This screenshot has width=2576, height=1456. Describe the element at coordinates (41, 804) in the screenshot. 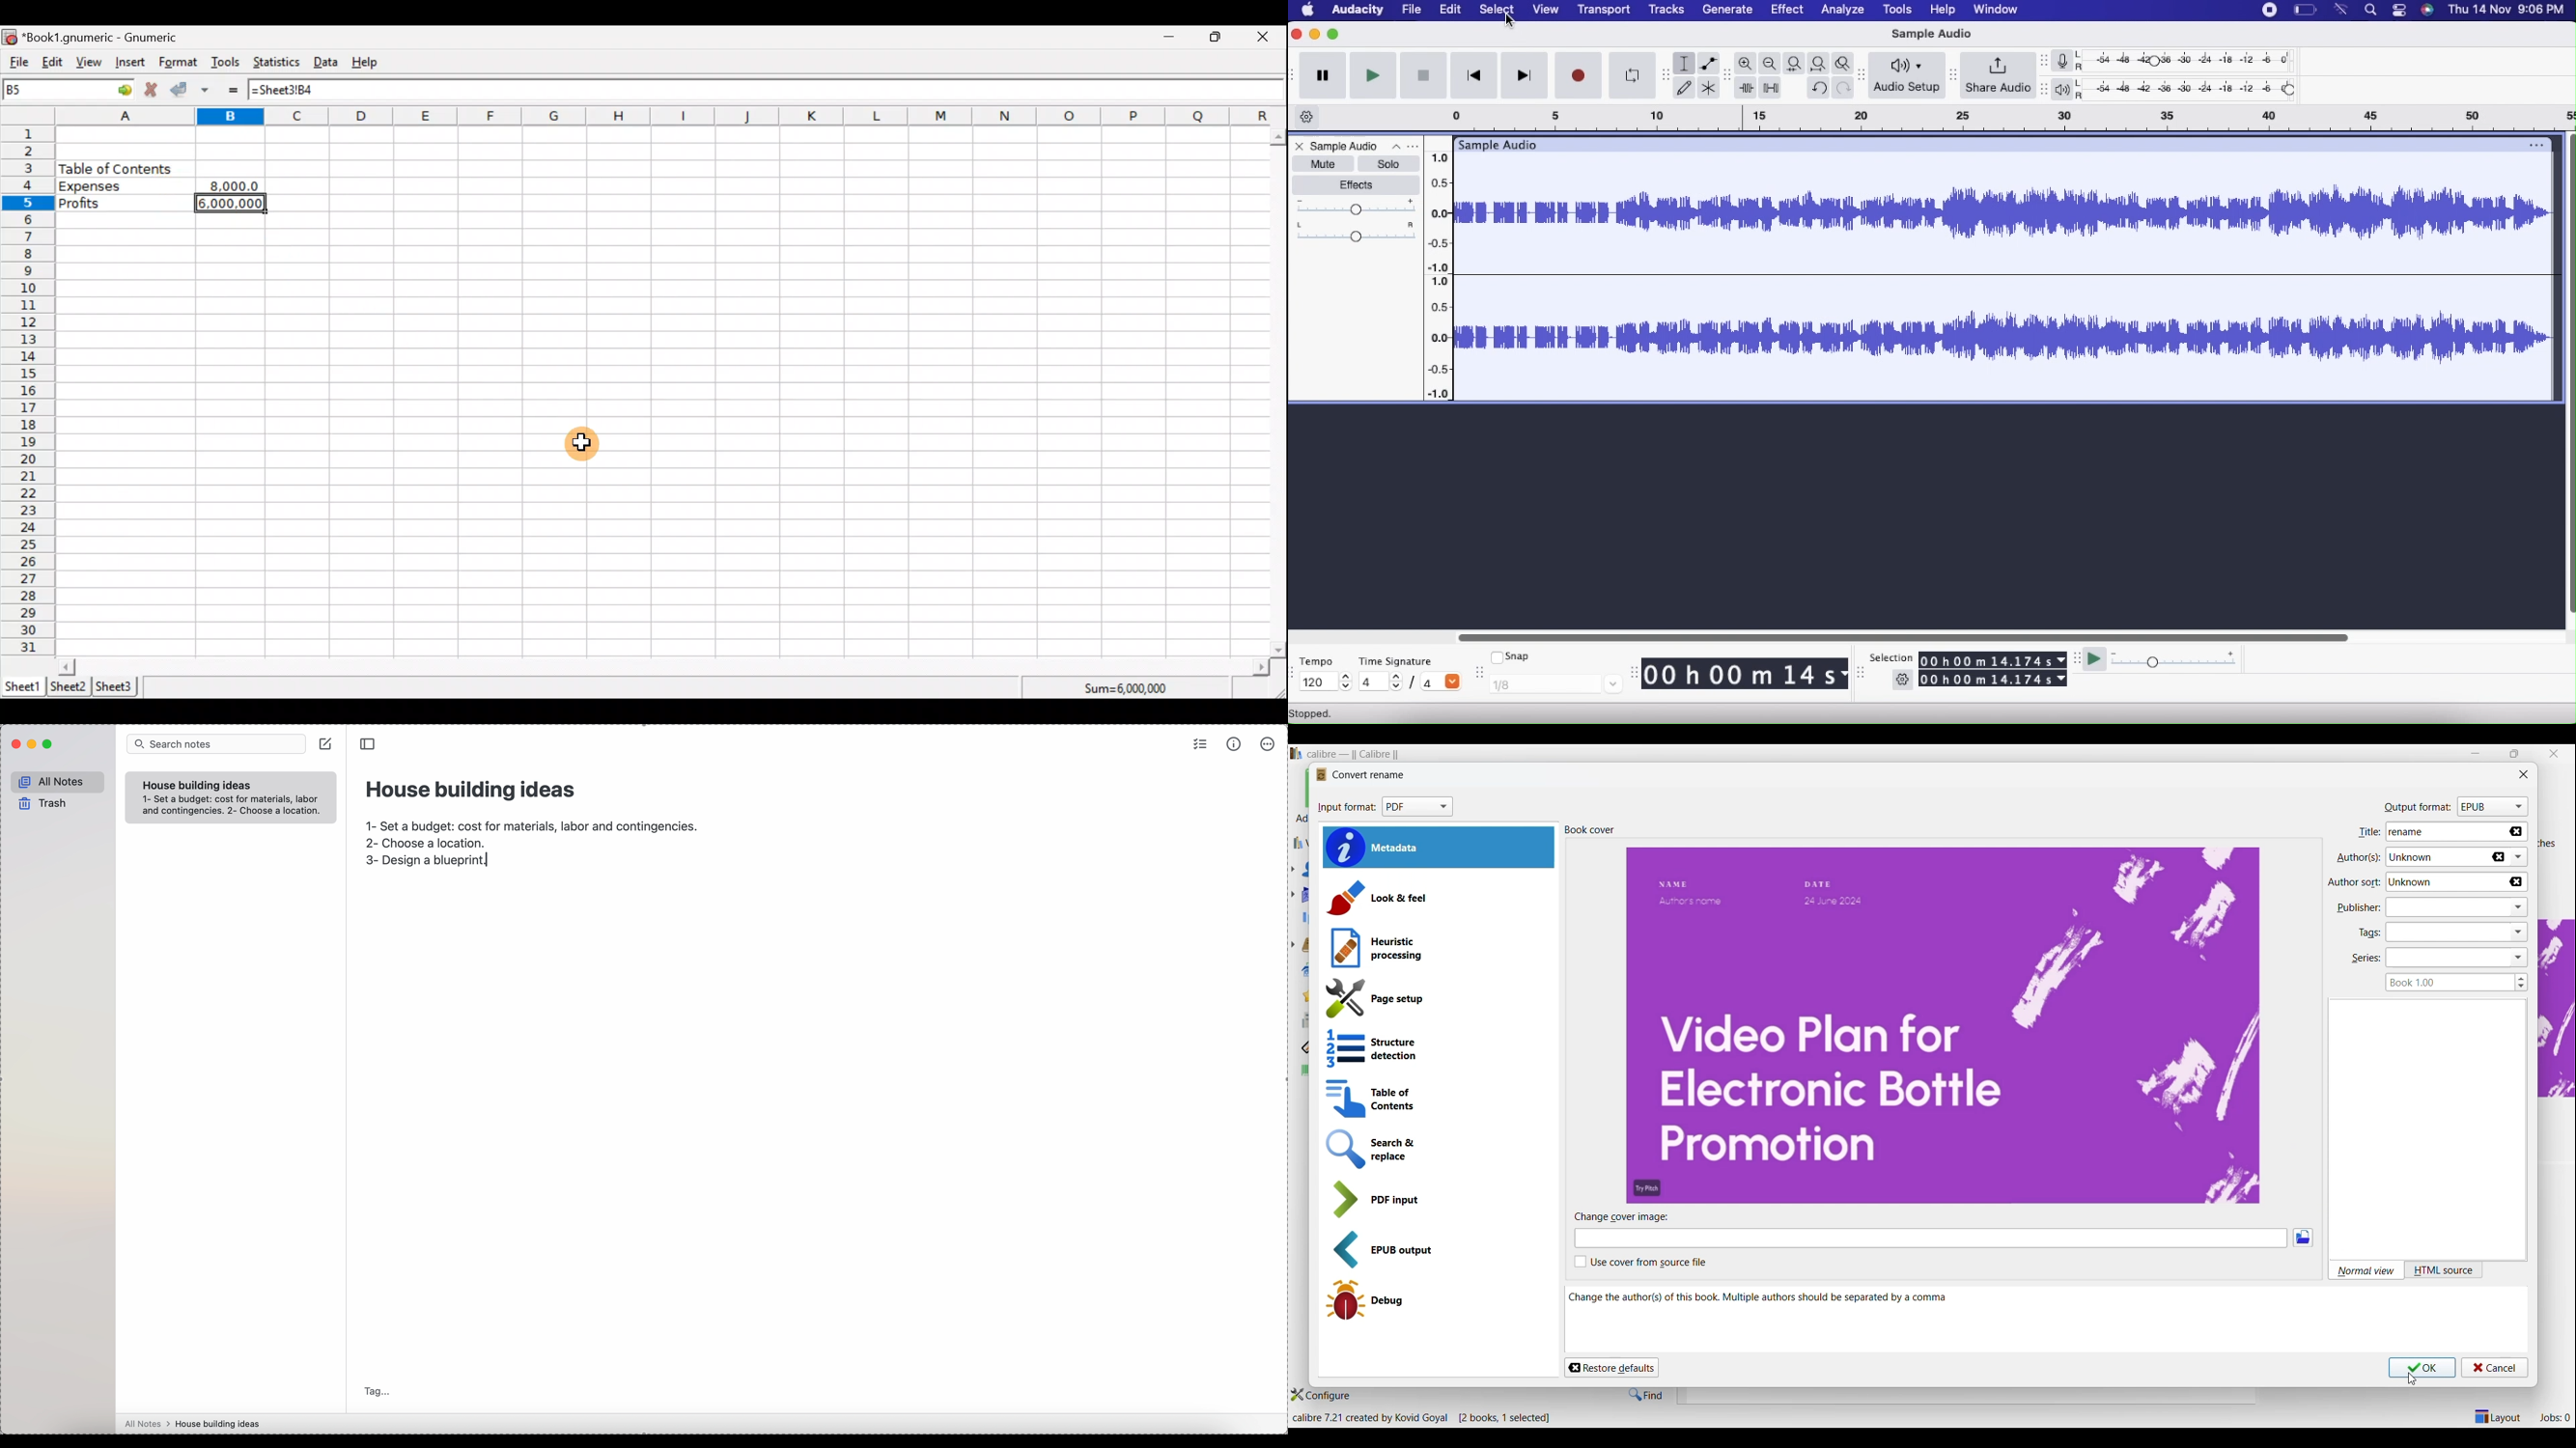

I see `trash` at that location.